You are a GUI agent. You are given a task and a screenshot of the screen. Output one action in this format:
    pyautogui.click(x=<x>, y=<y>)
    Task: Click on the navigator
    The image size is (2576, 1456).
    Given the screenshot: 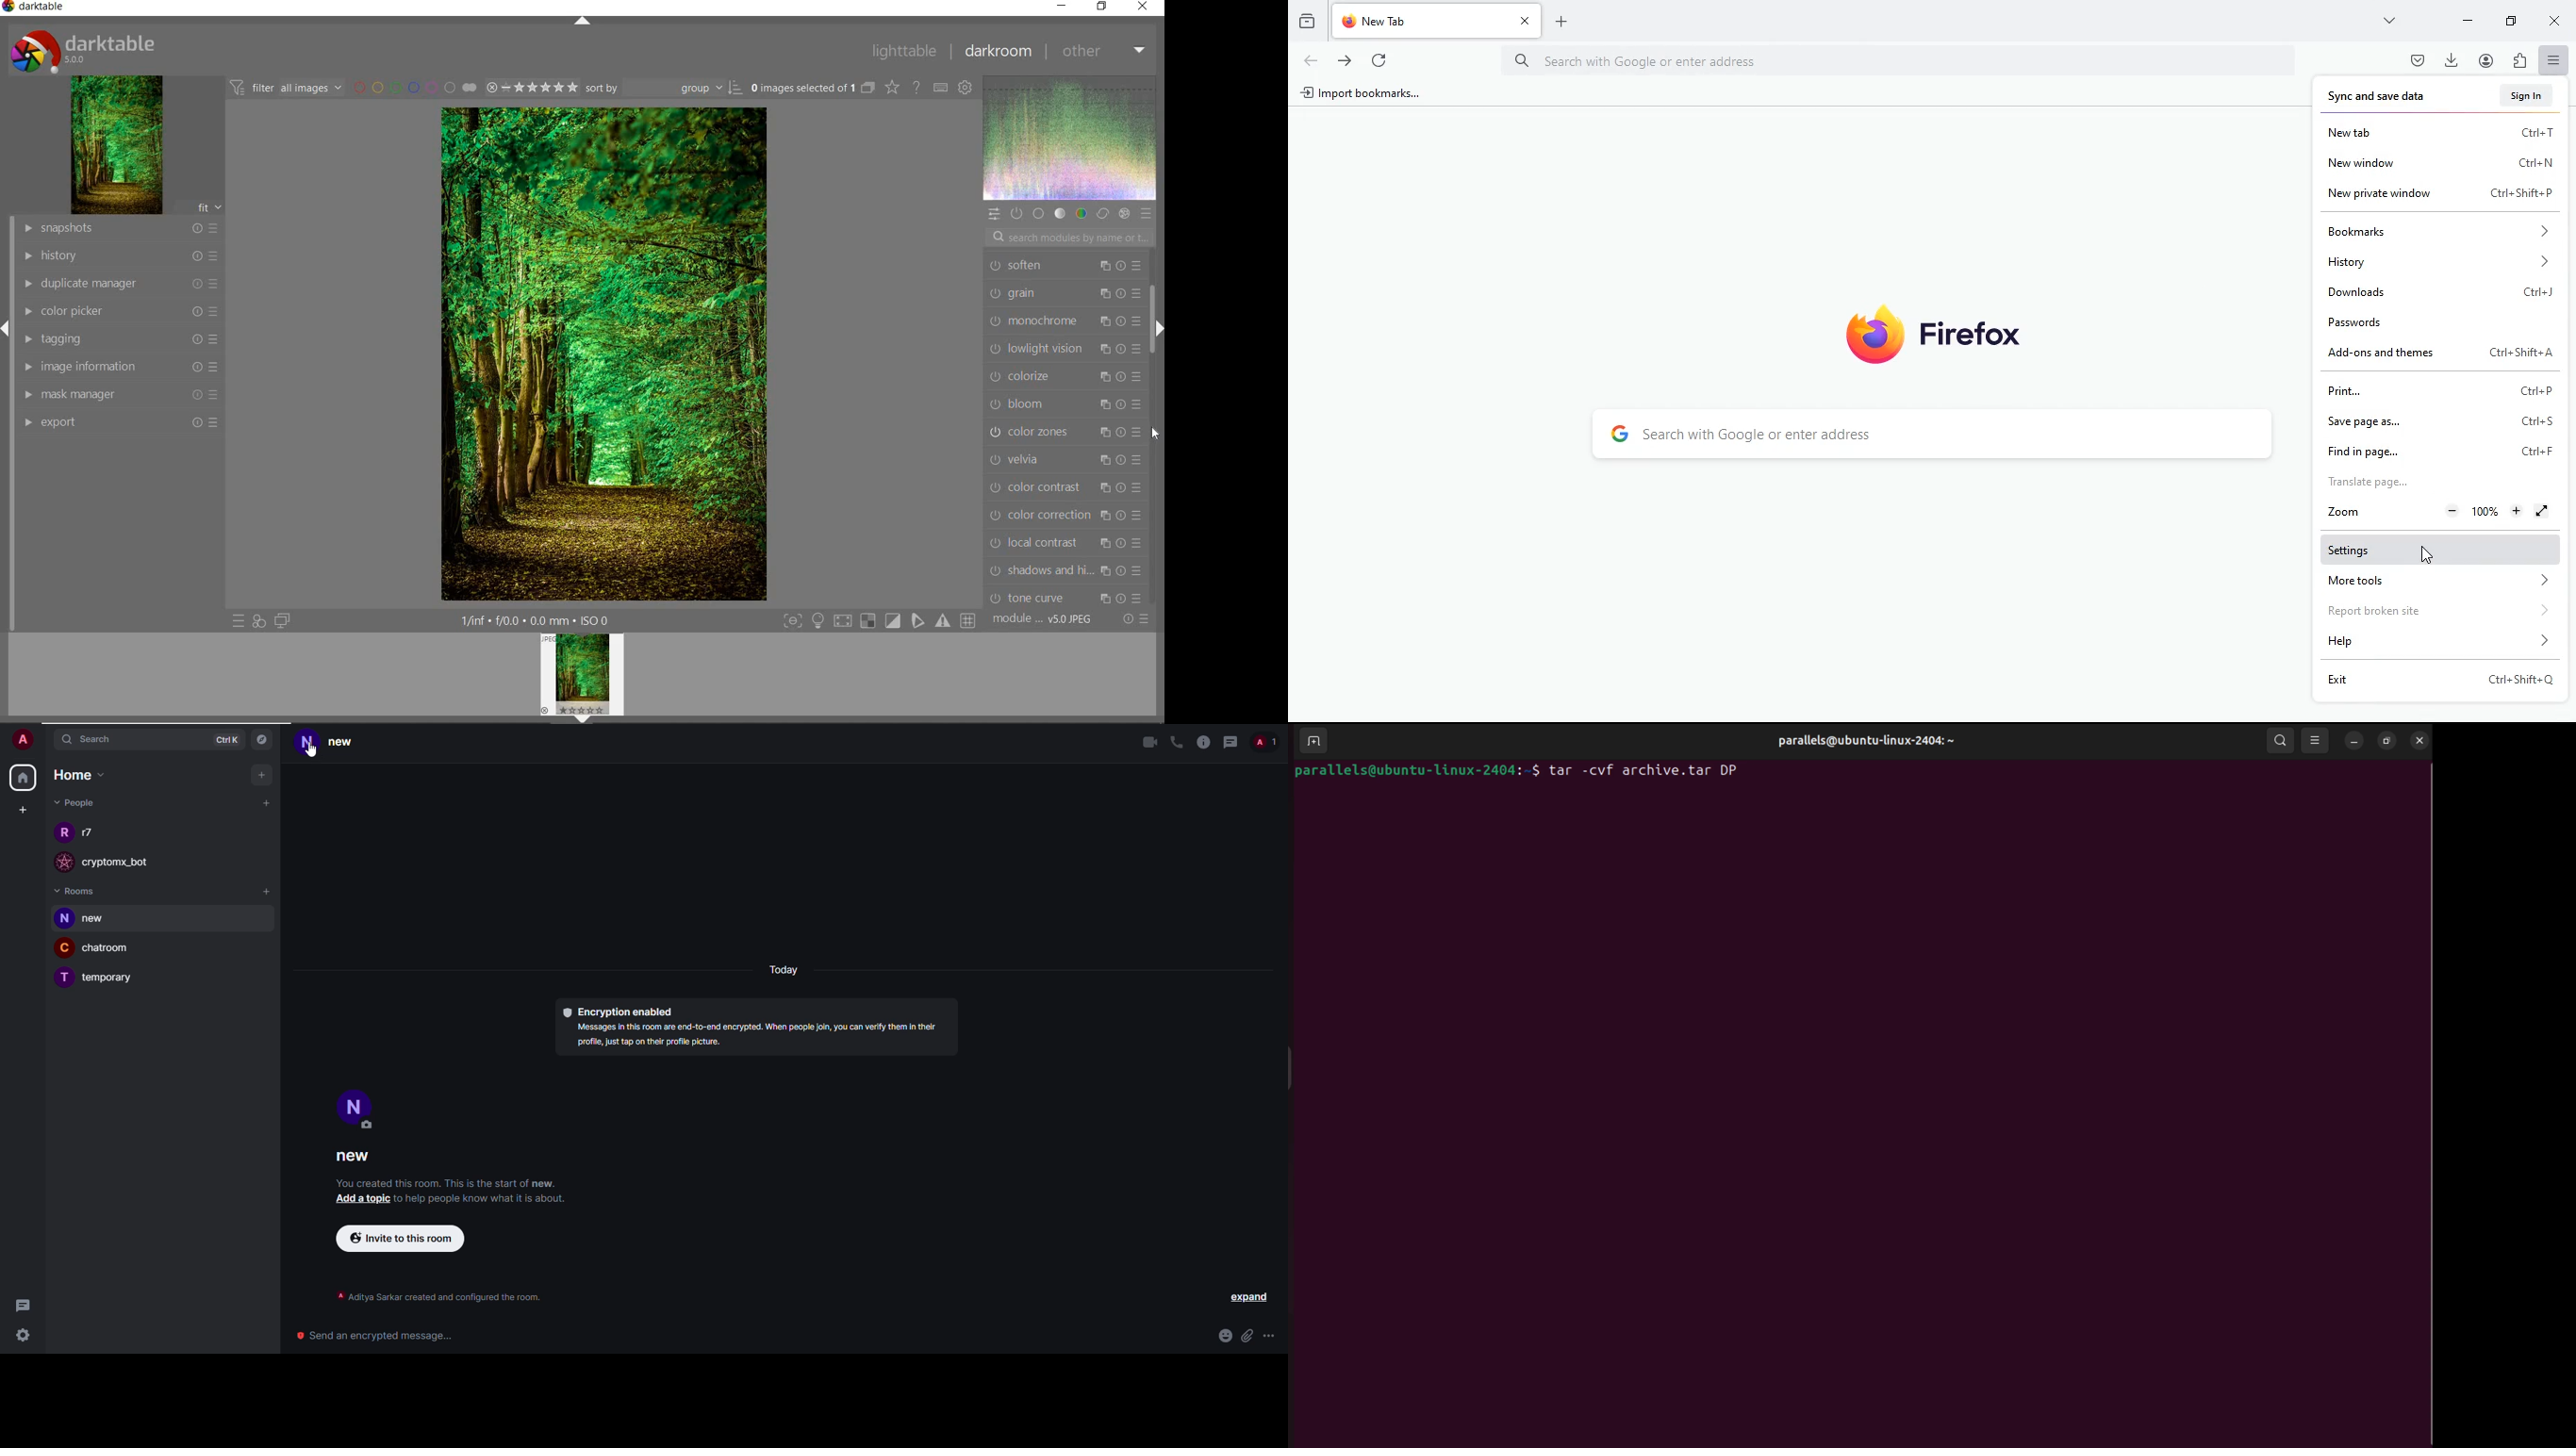 What is the action you would take?
    pyautogui.click(x=263, y=739)
    